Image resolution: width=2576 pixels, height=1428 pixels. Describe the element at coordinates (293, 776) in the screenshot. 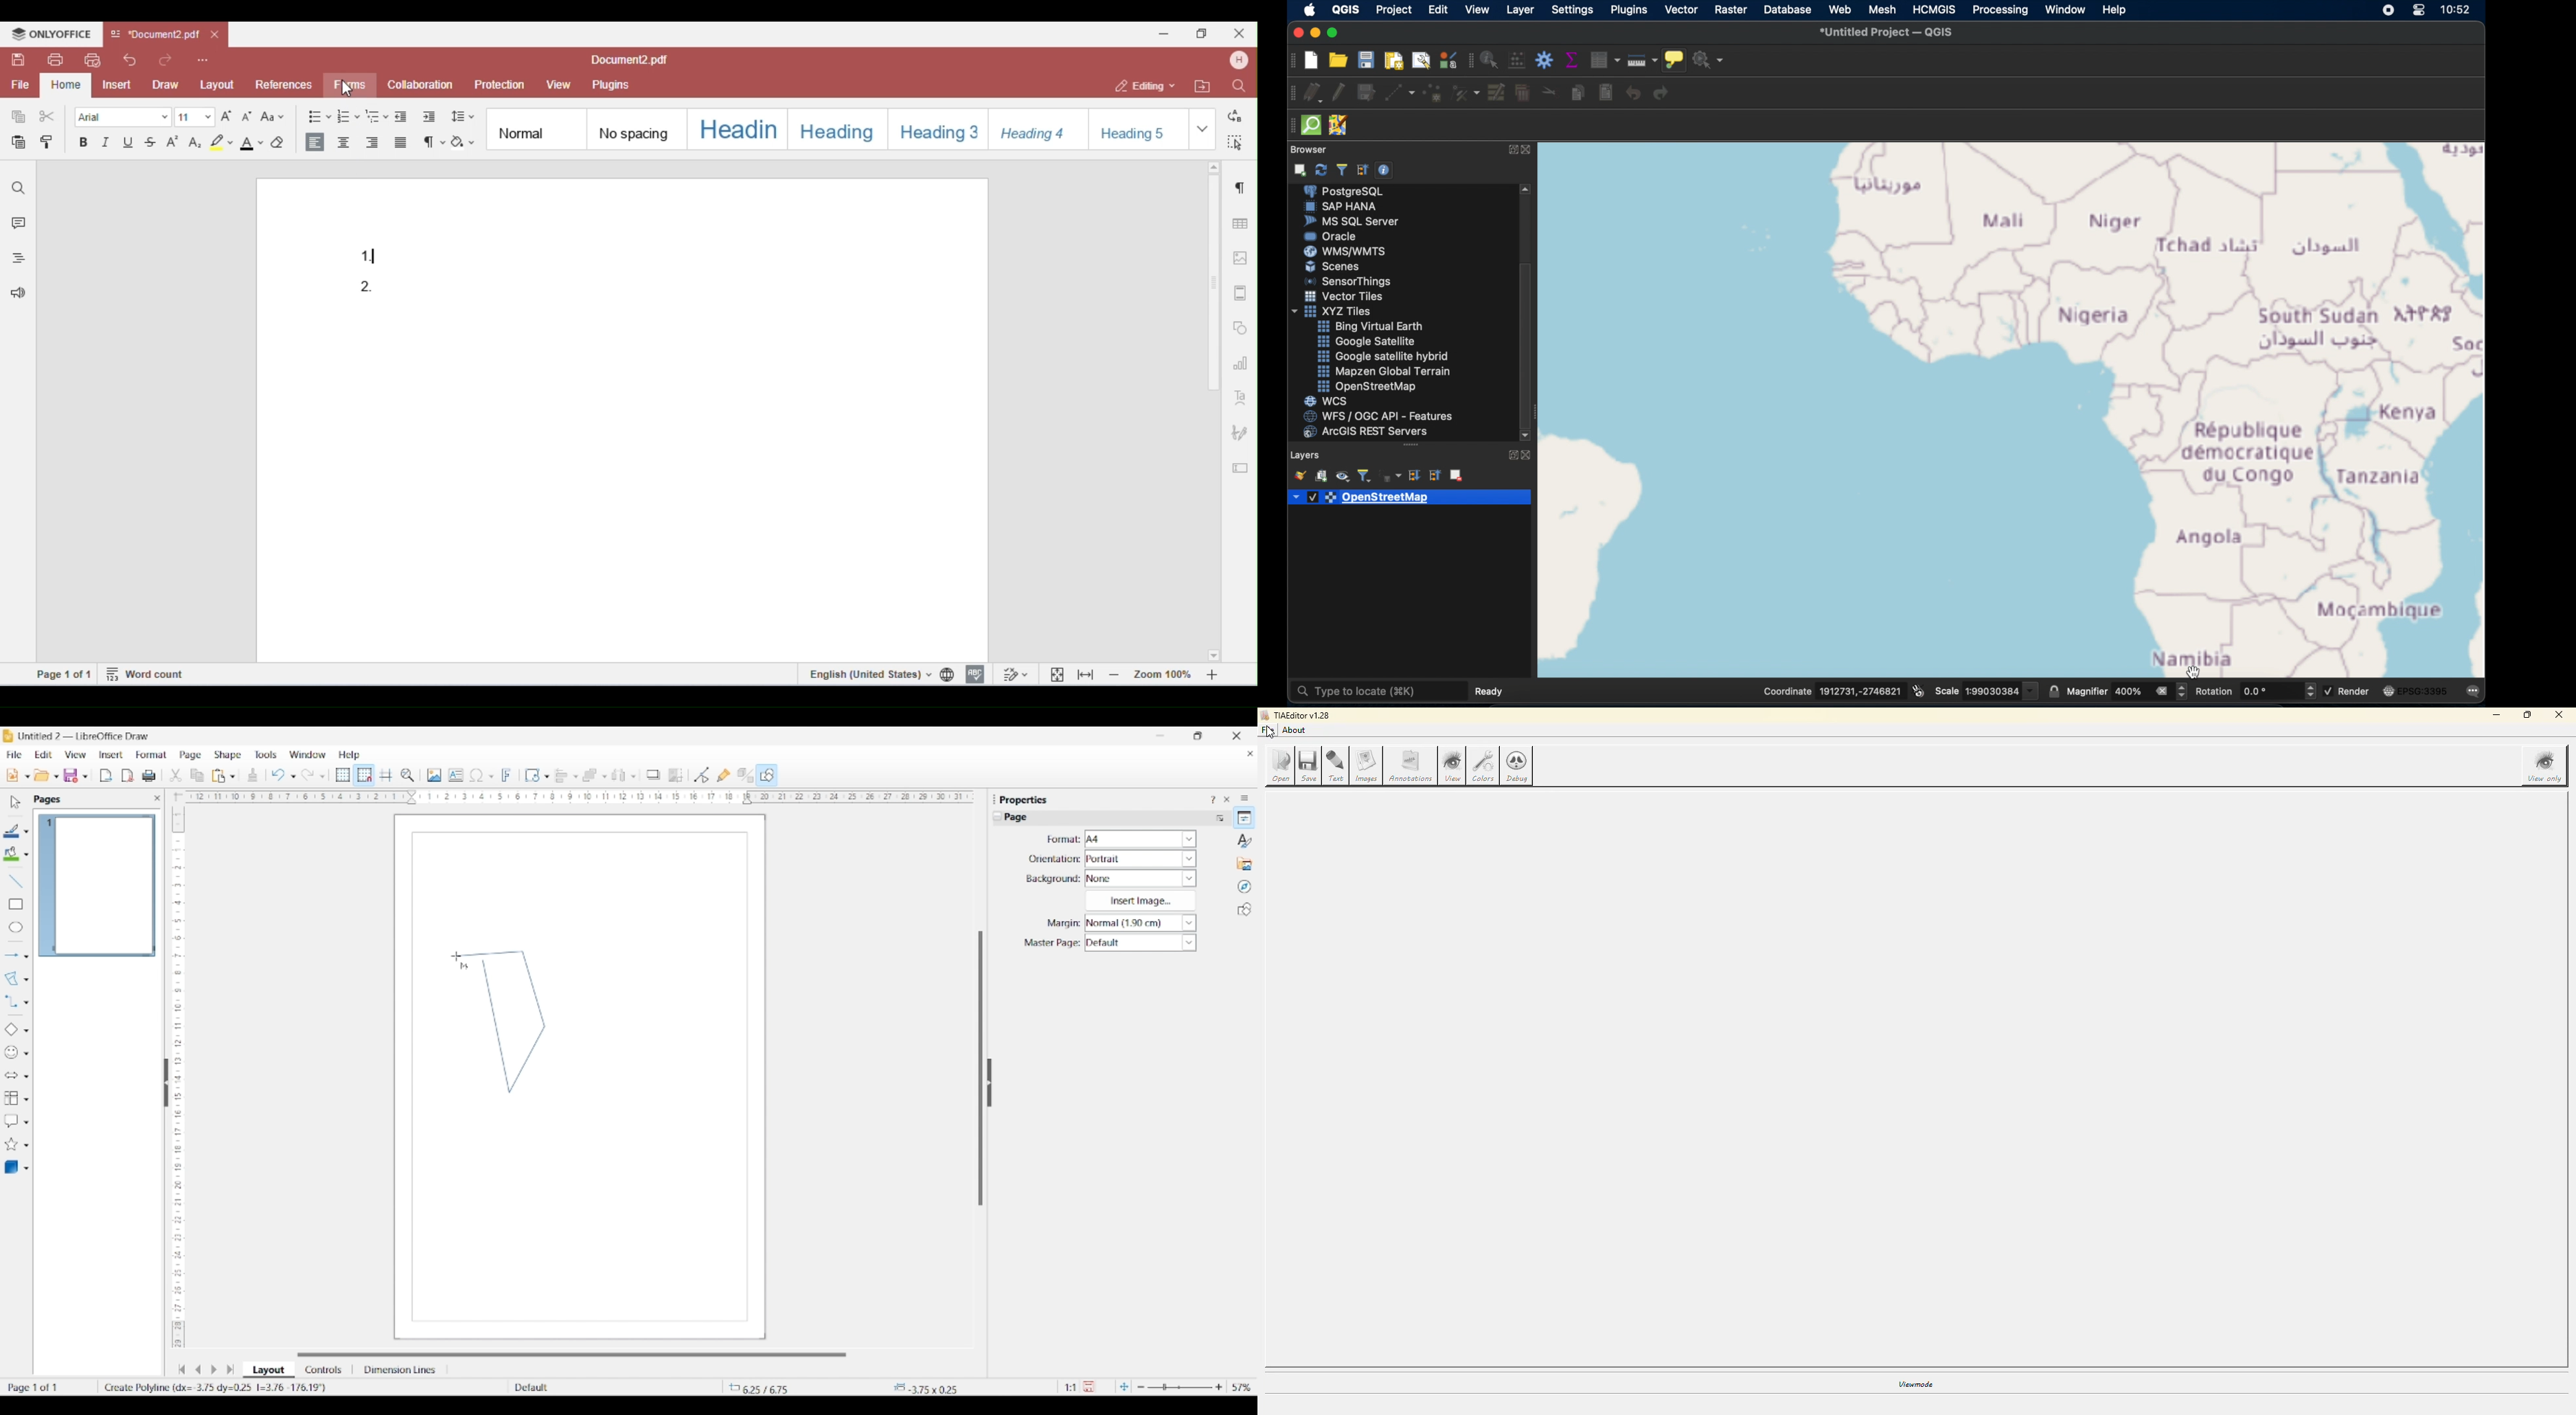

I see `Undo specific actions` at that location.